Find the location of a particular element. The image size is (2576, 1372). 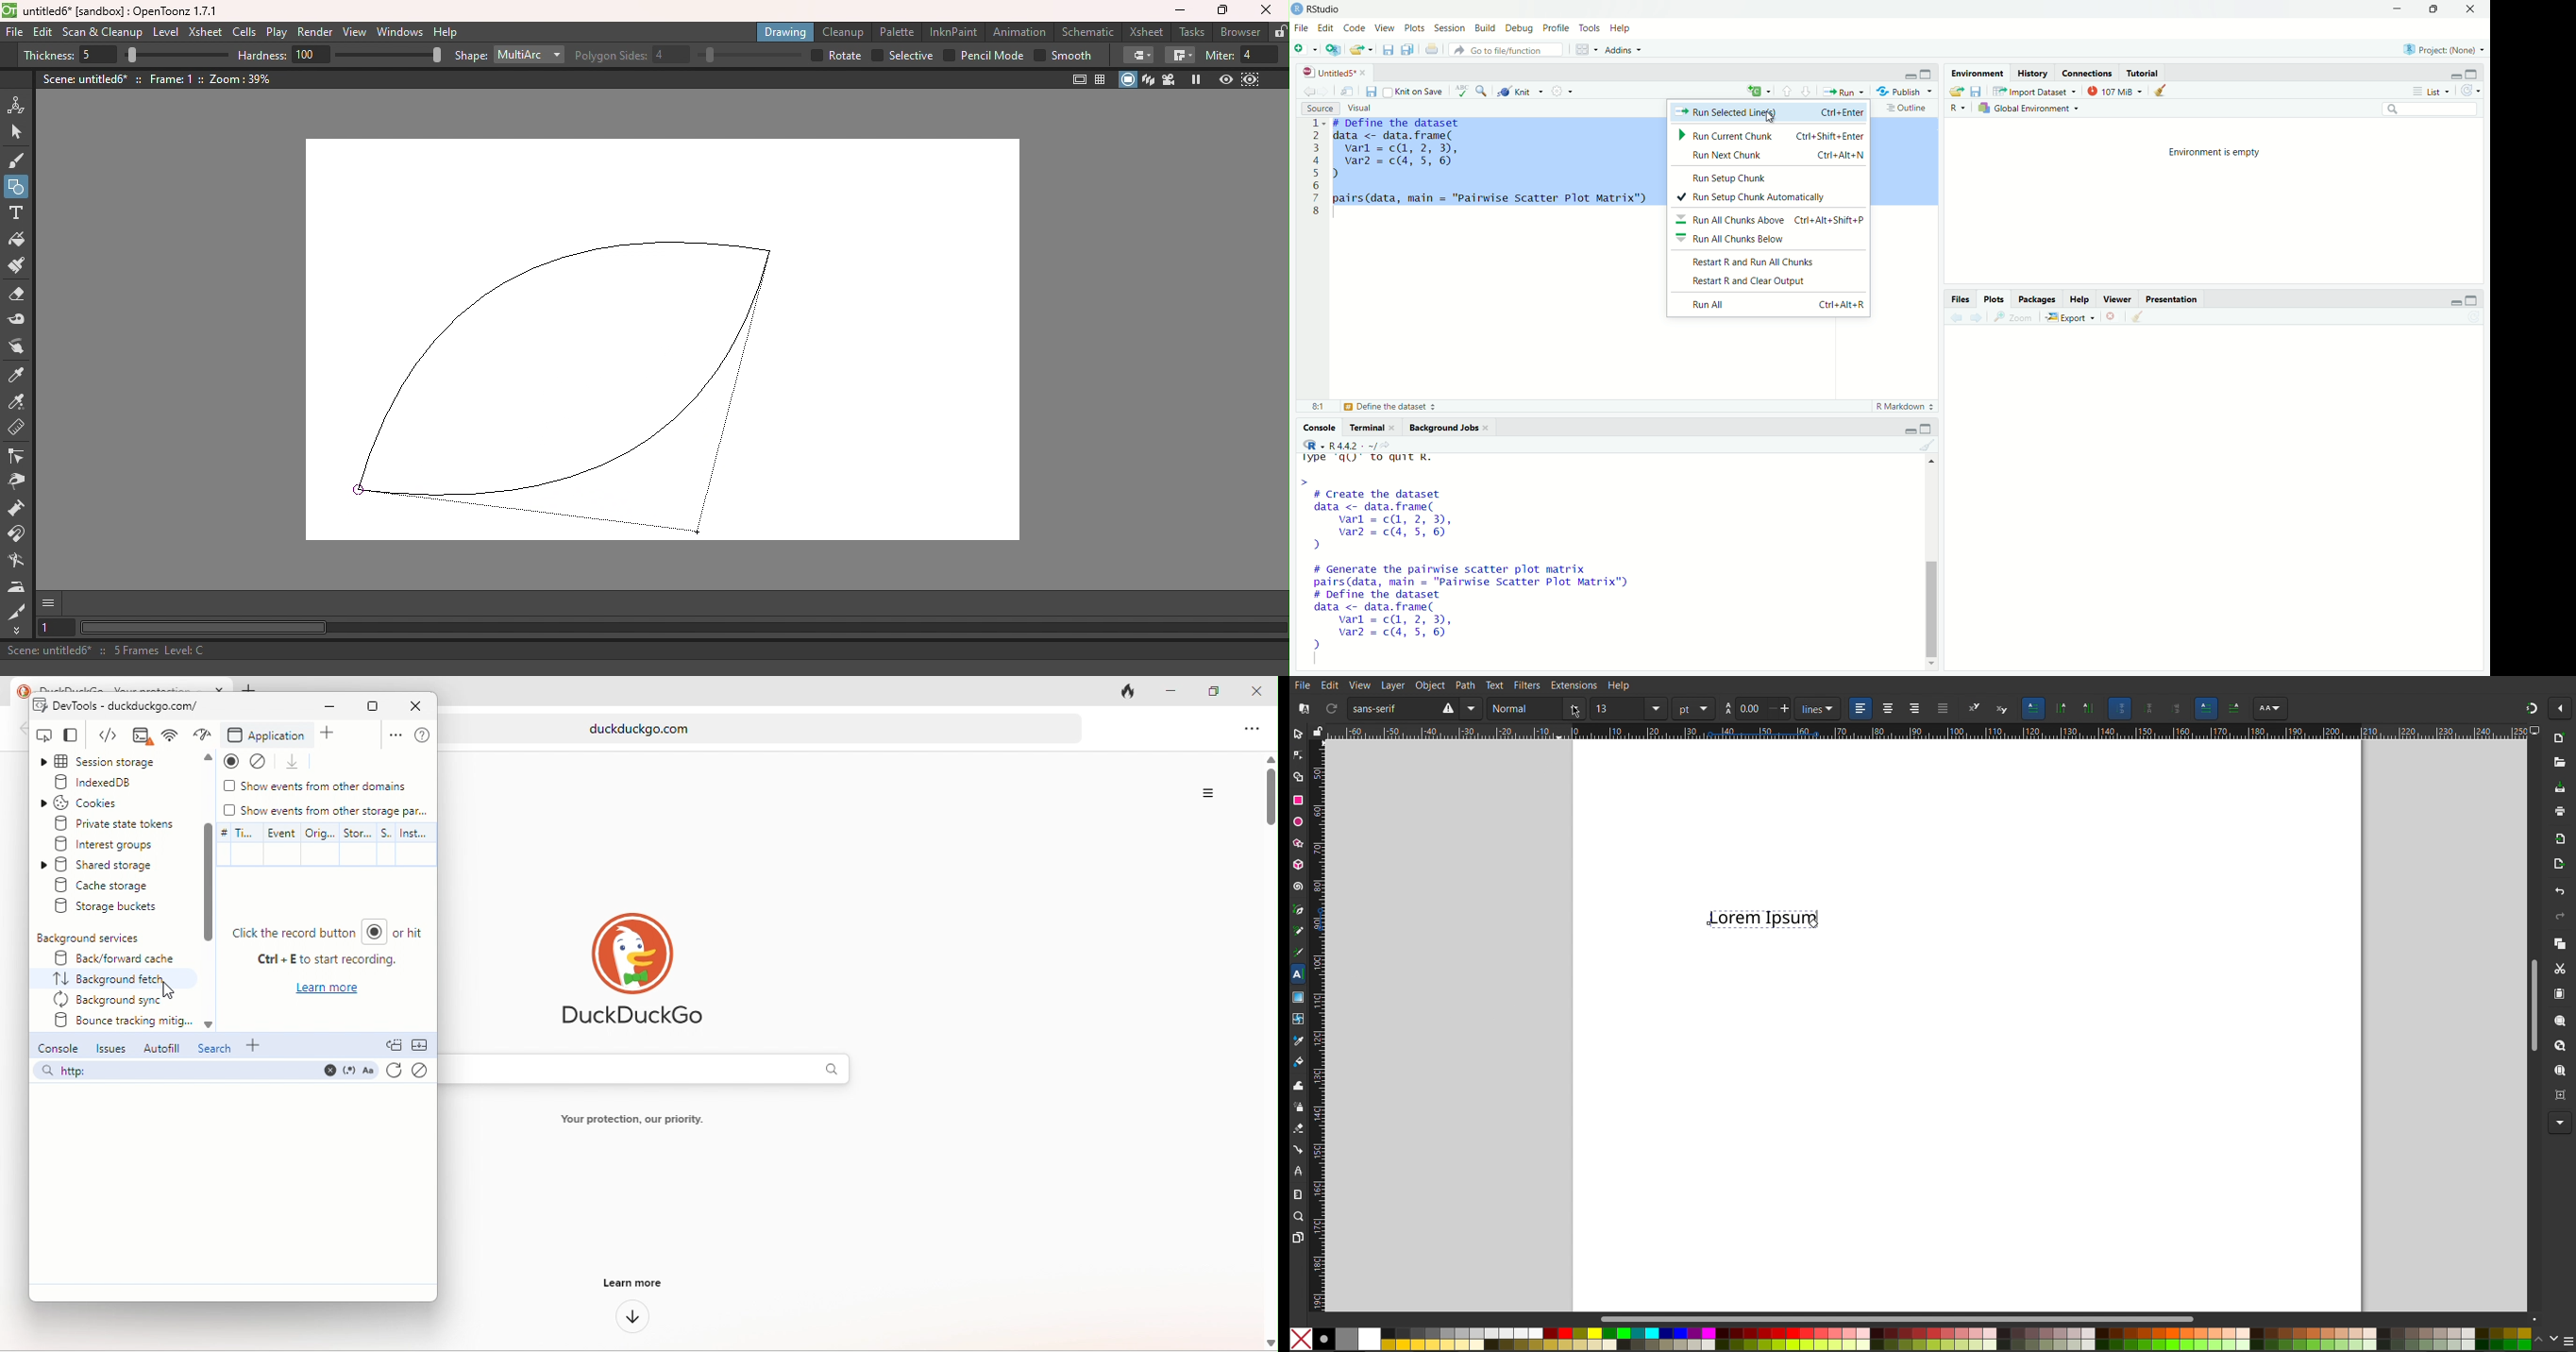

Run Setup Chunk is located at coordinates (1739, 180).